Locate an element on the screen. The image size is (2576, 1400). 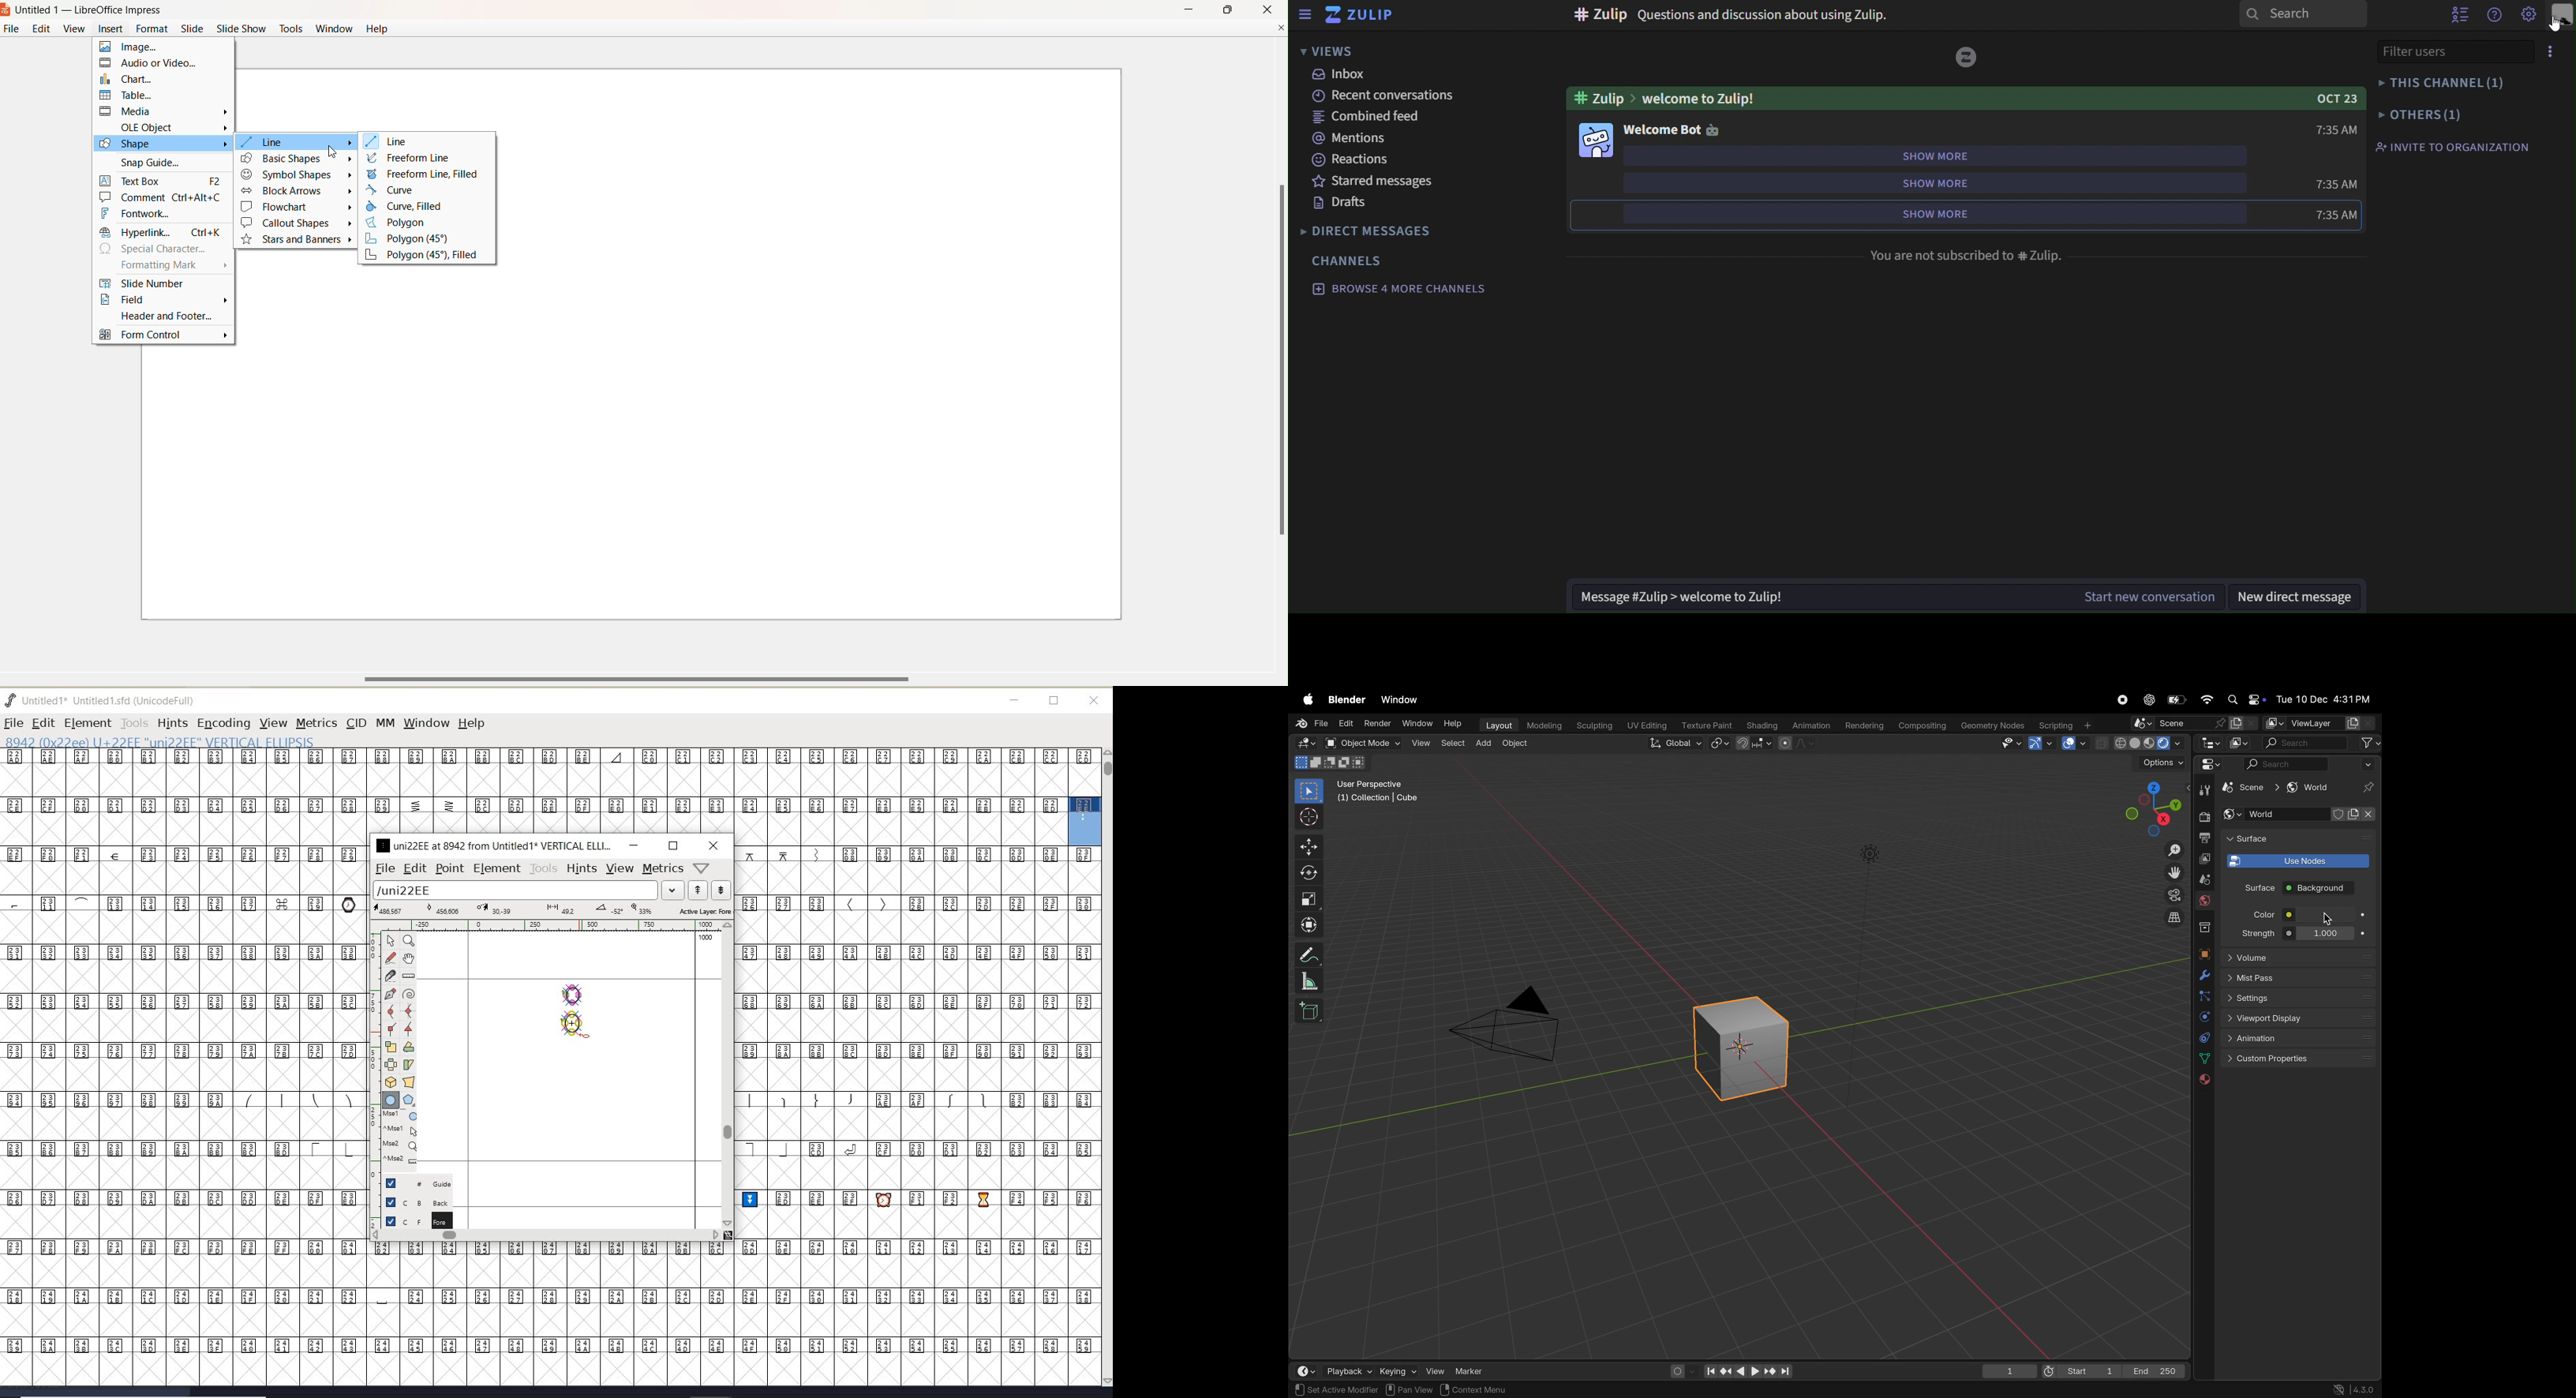
Help is located at coordinates (1454, 722).